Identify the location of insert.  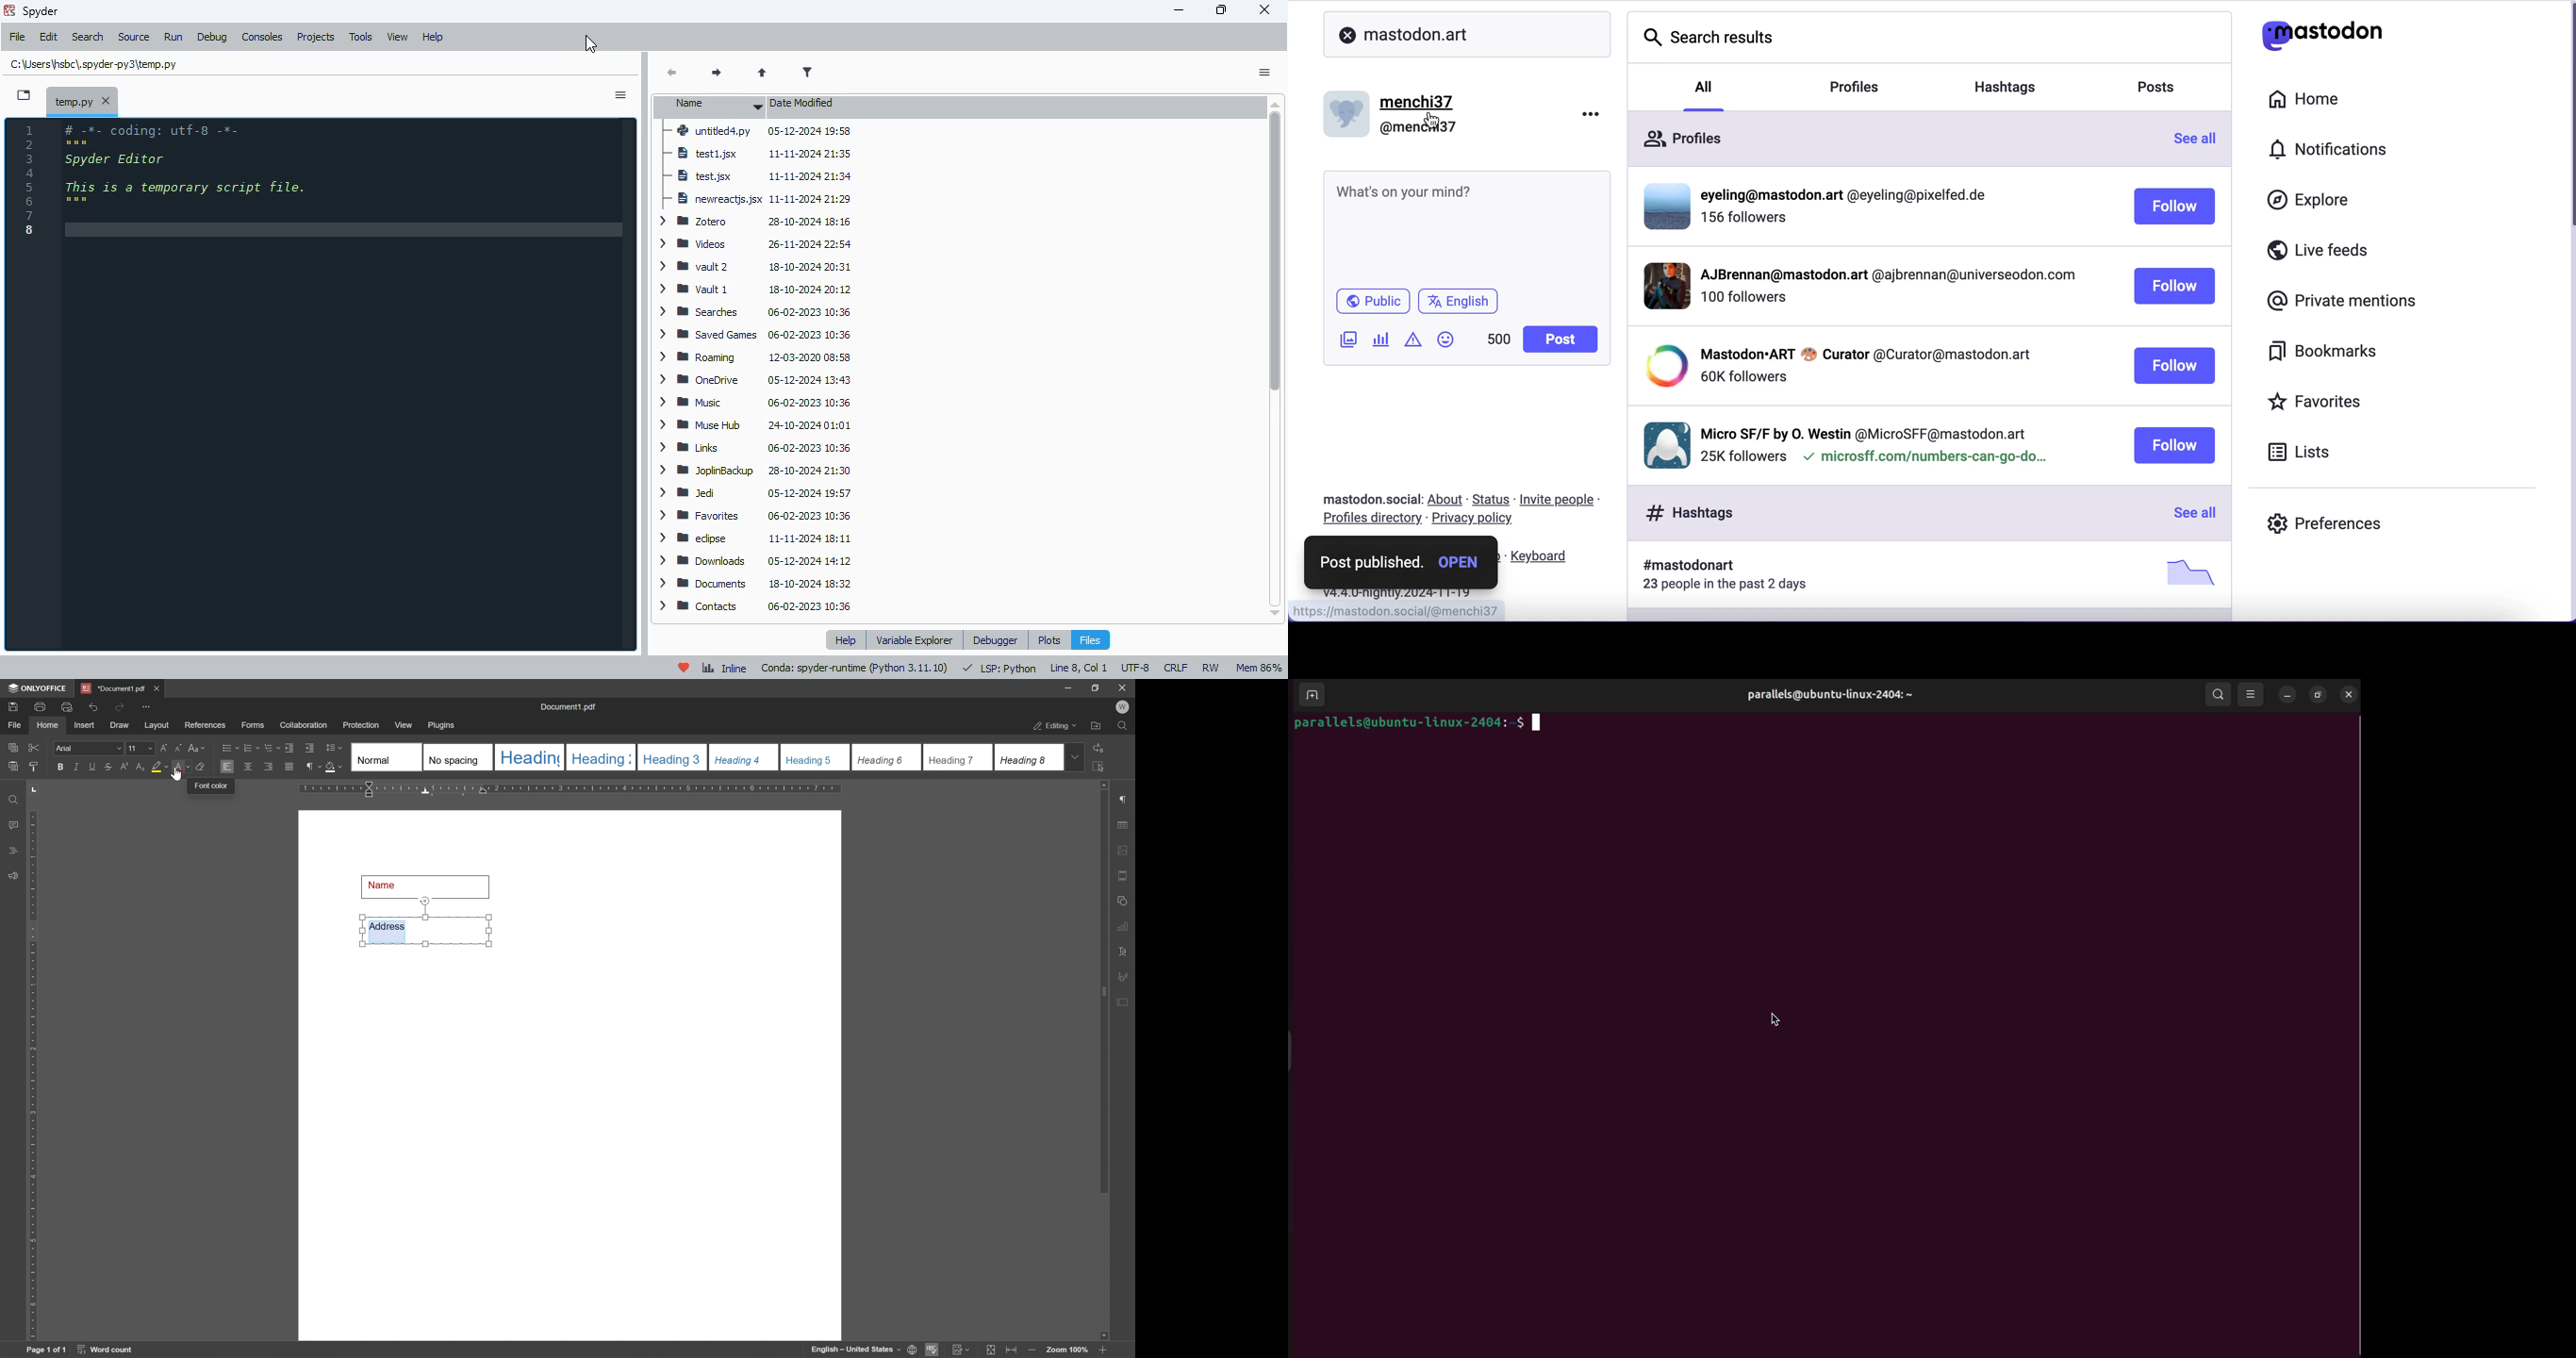
(89, 726).